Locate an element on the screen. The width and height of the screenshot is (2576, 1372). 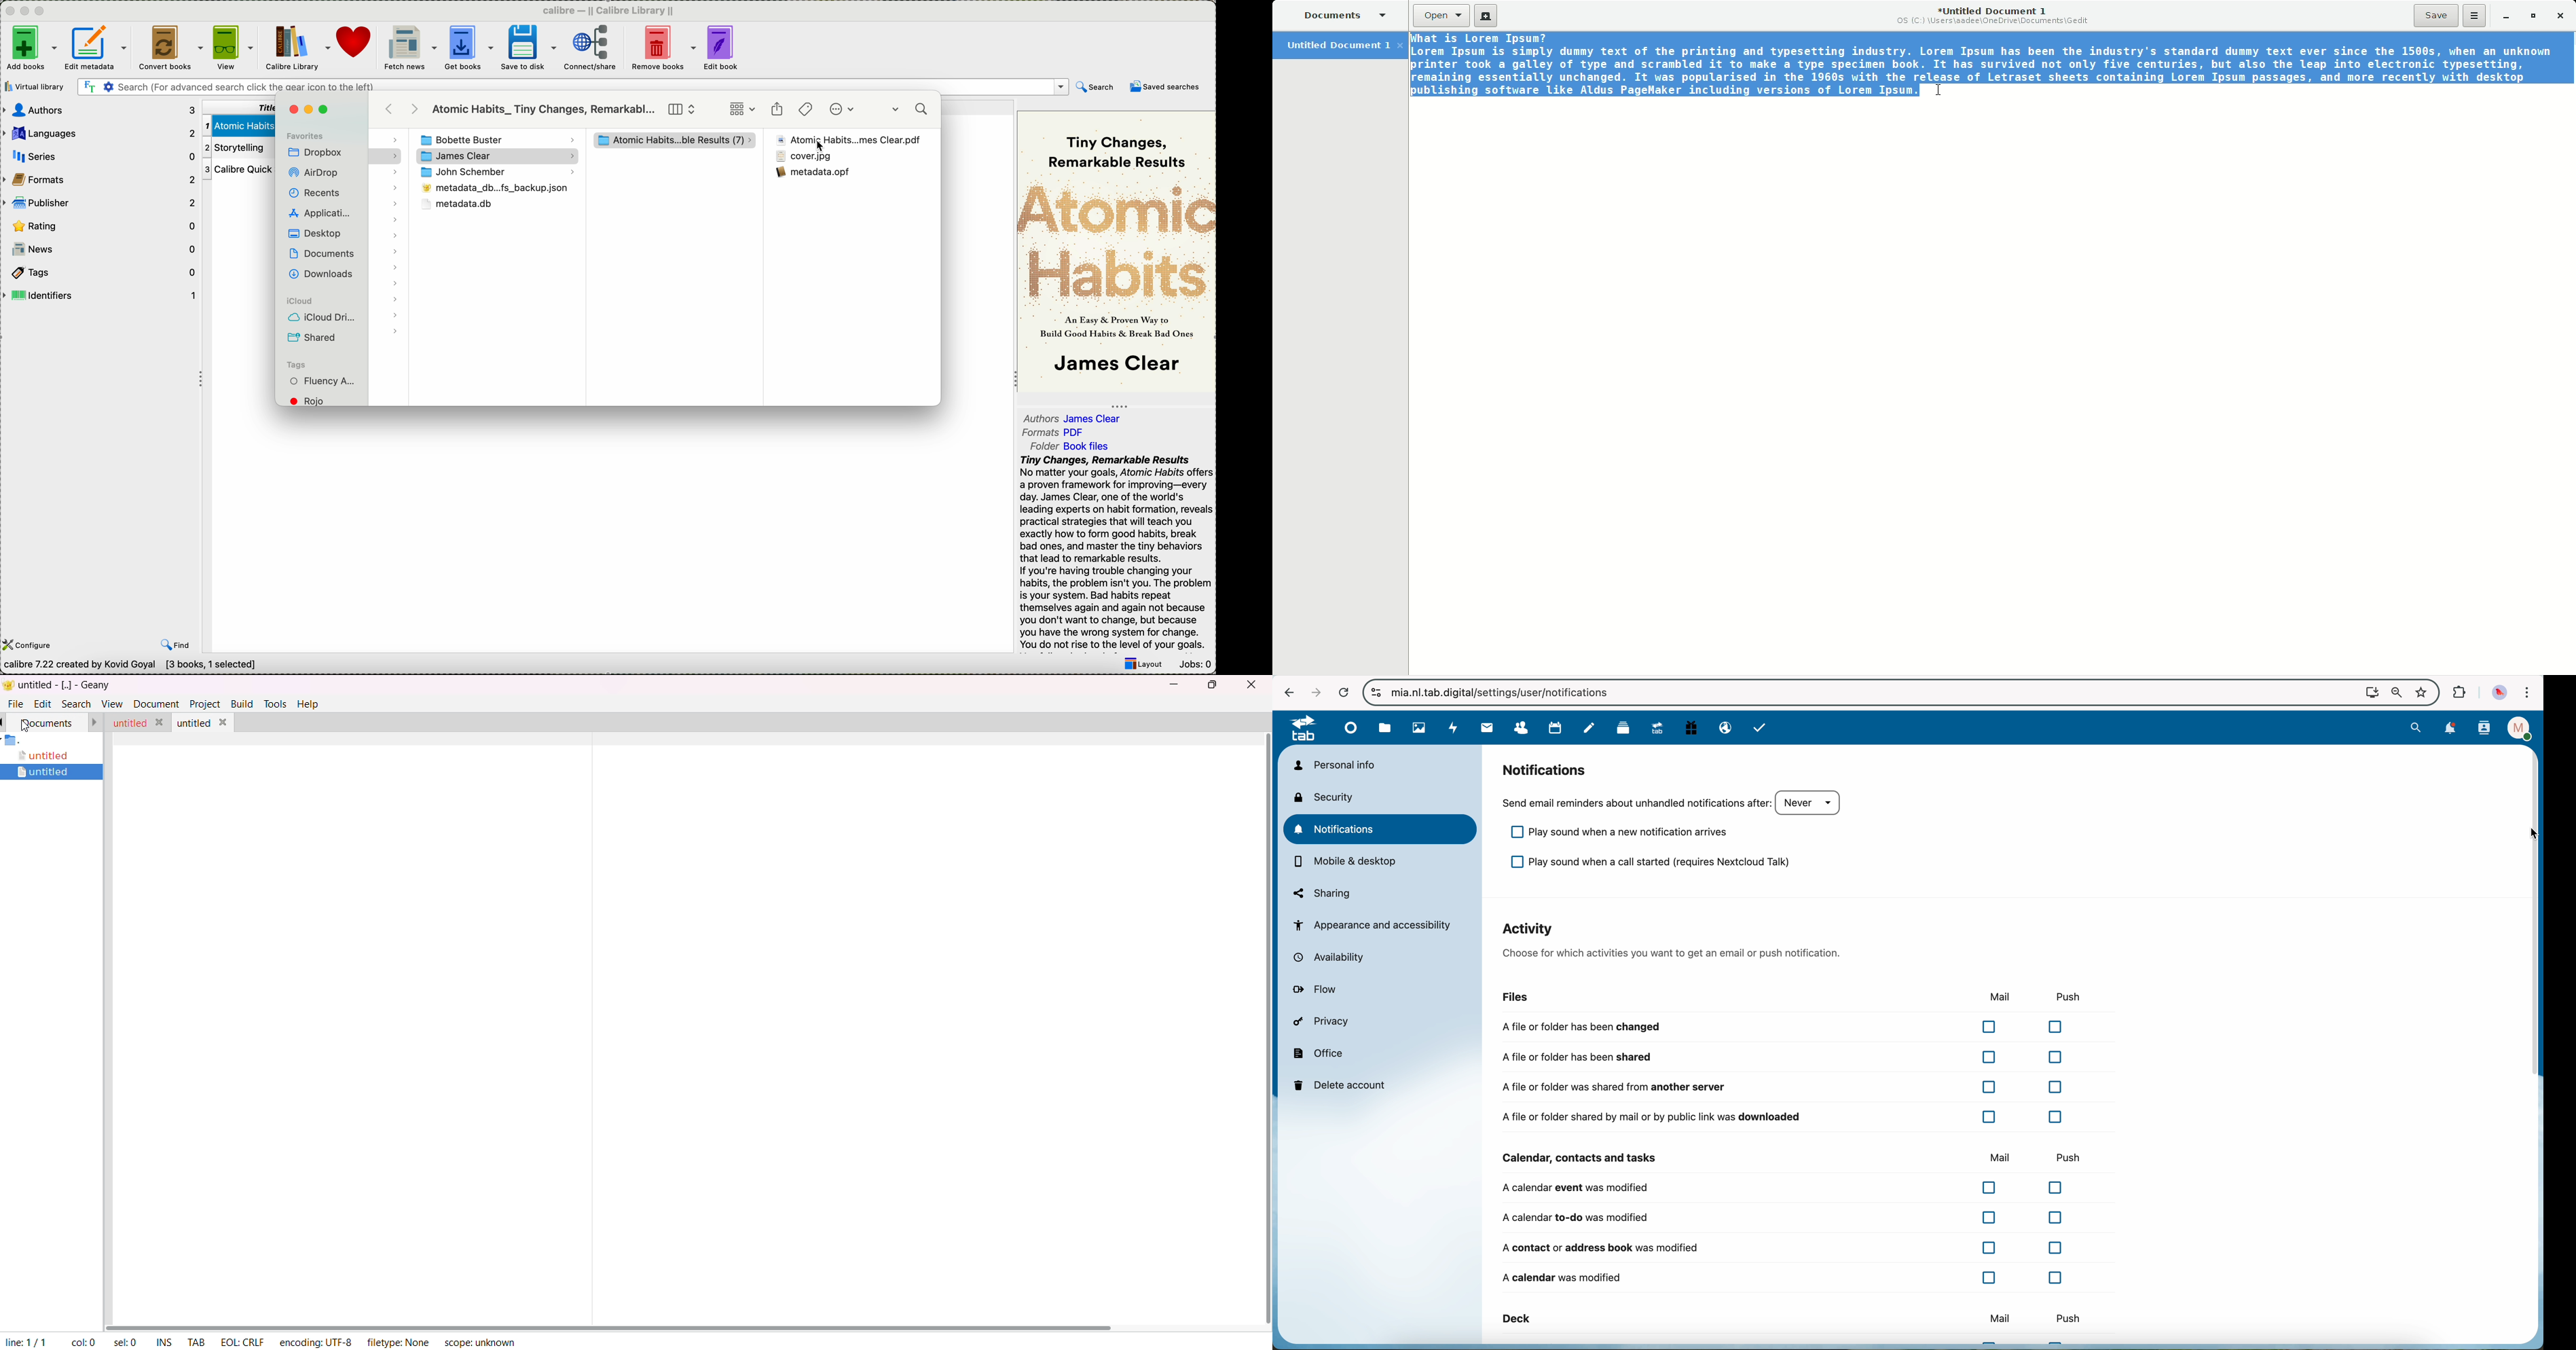
book name is located at coordinates (544, 110).